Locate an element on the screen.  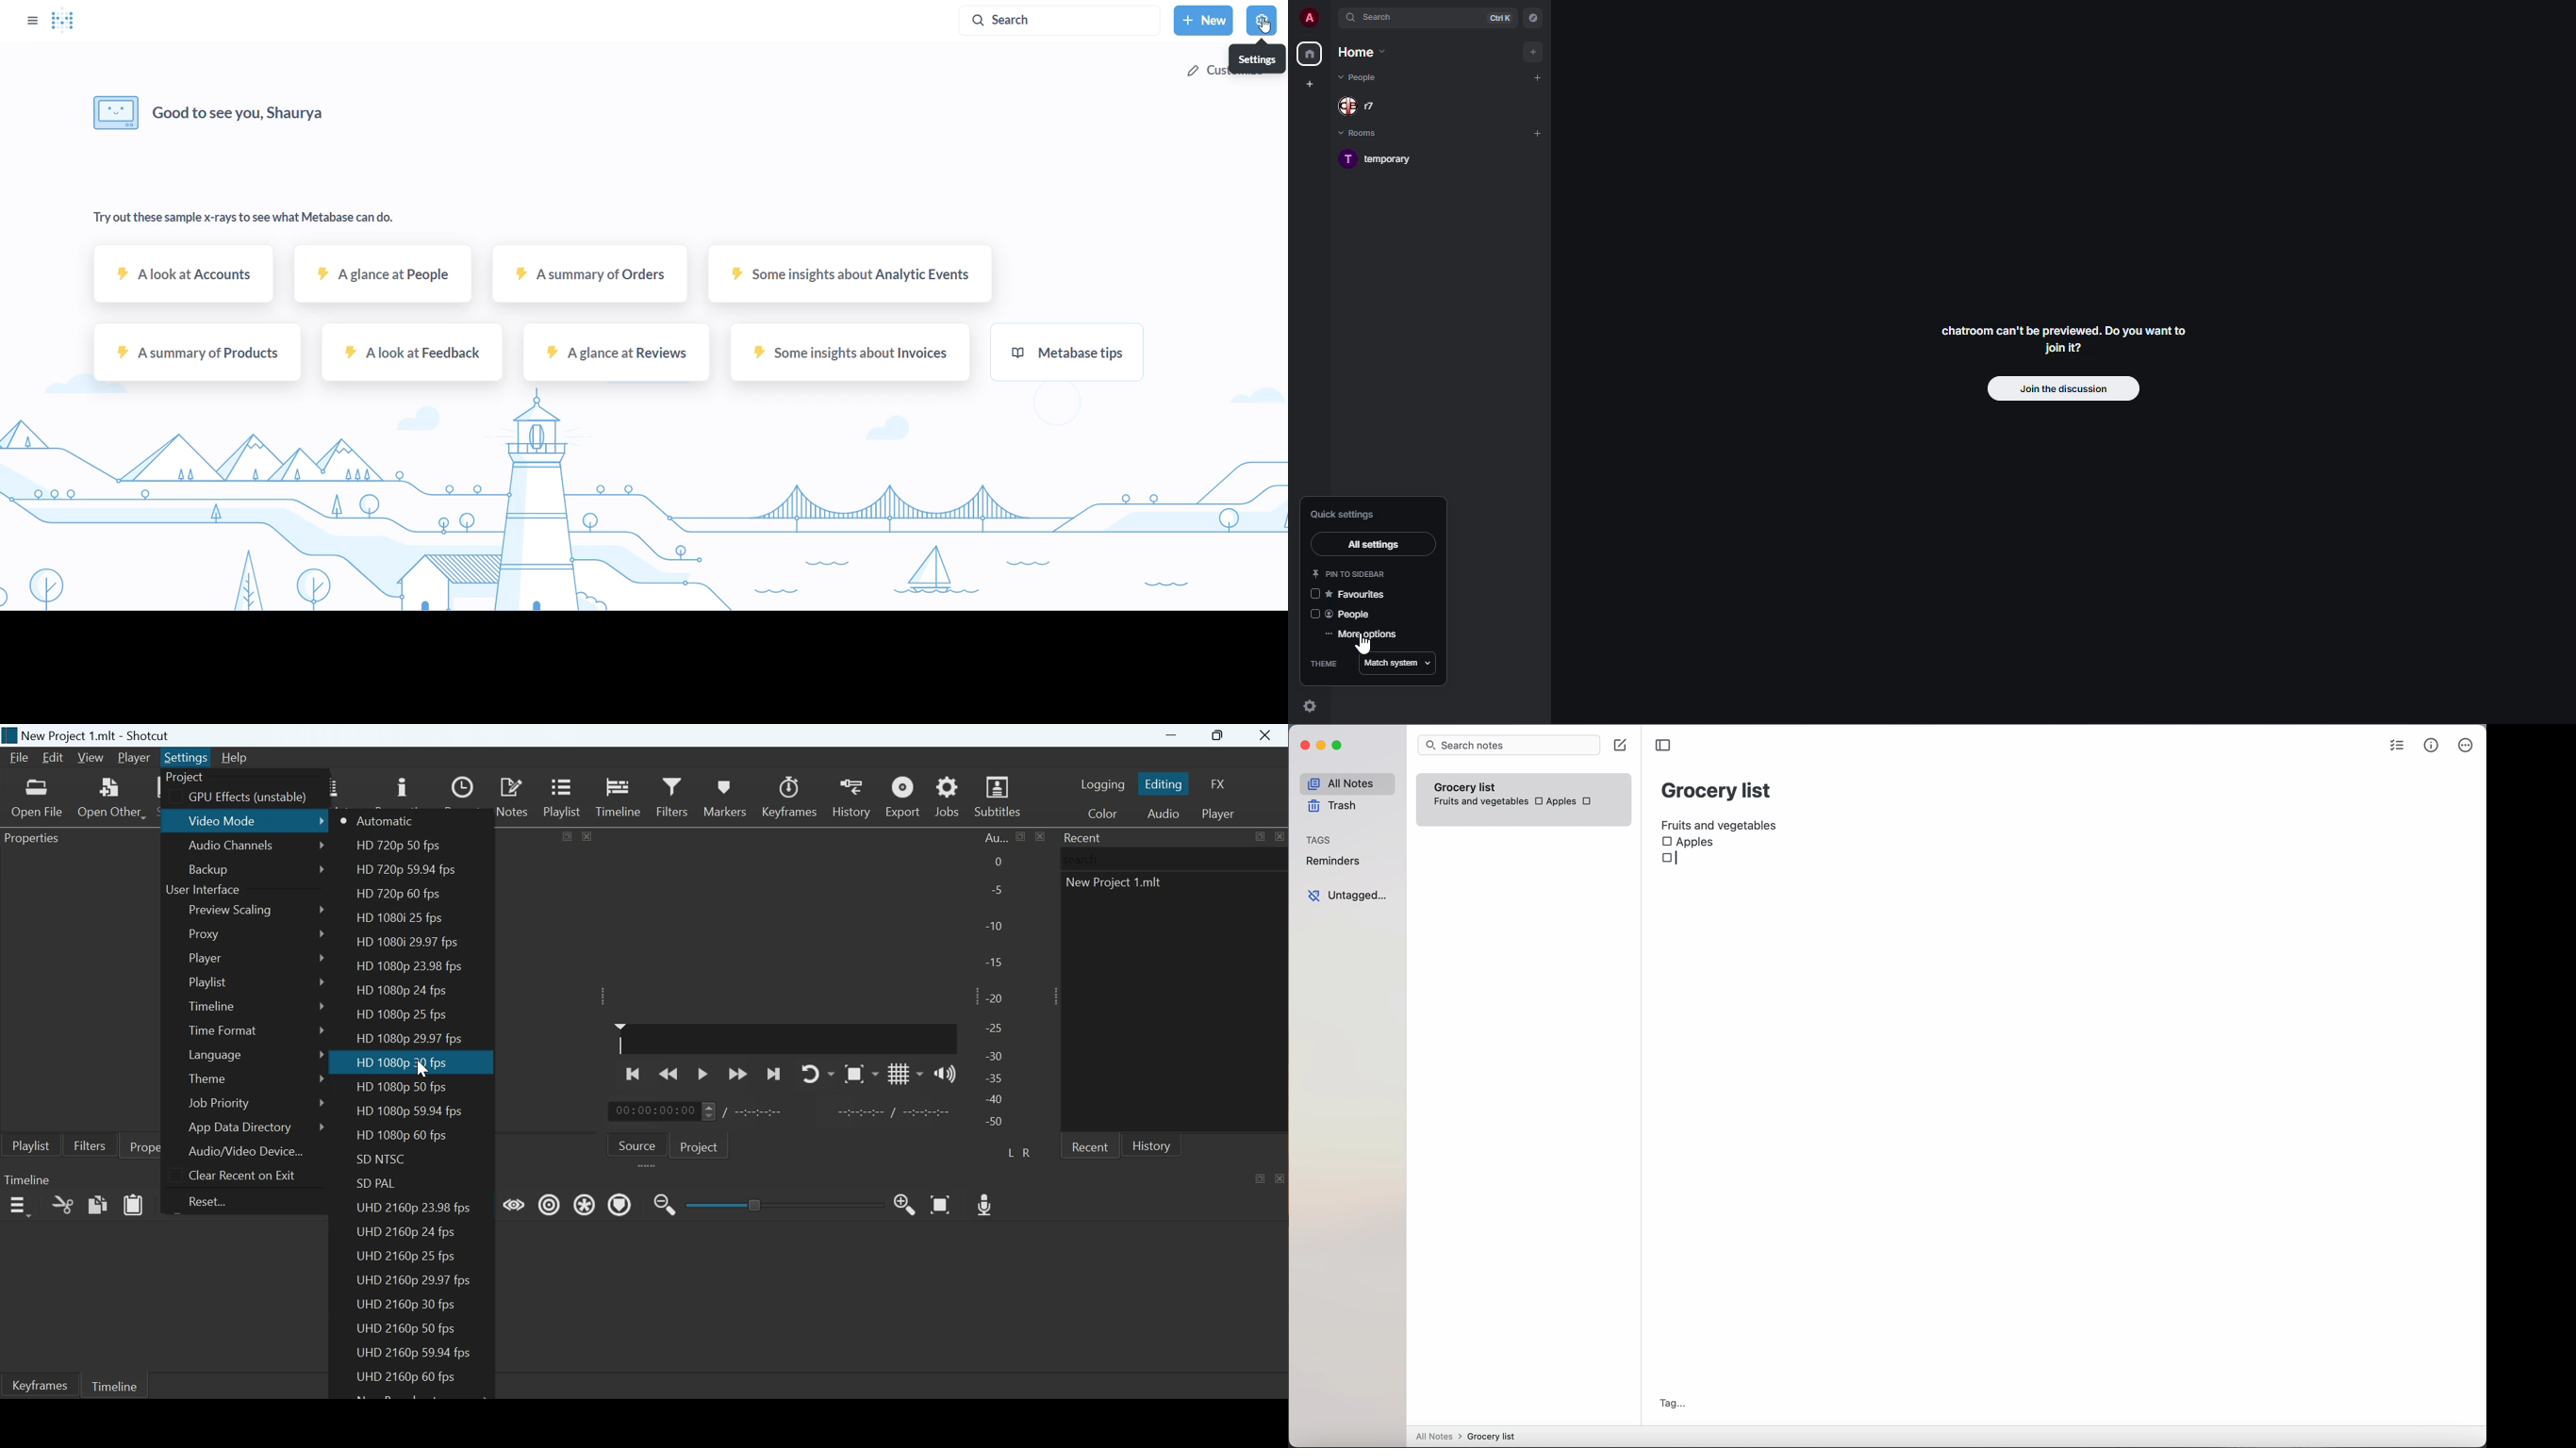
reminders is located at coordinates (1332, 863).